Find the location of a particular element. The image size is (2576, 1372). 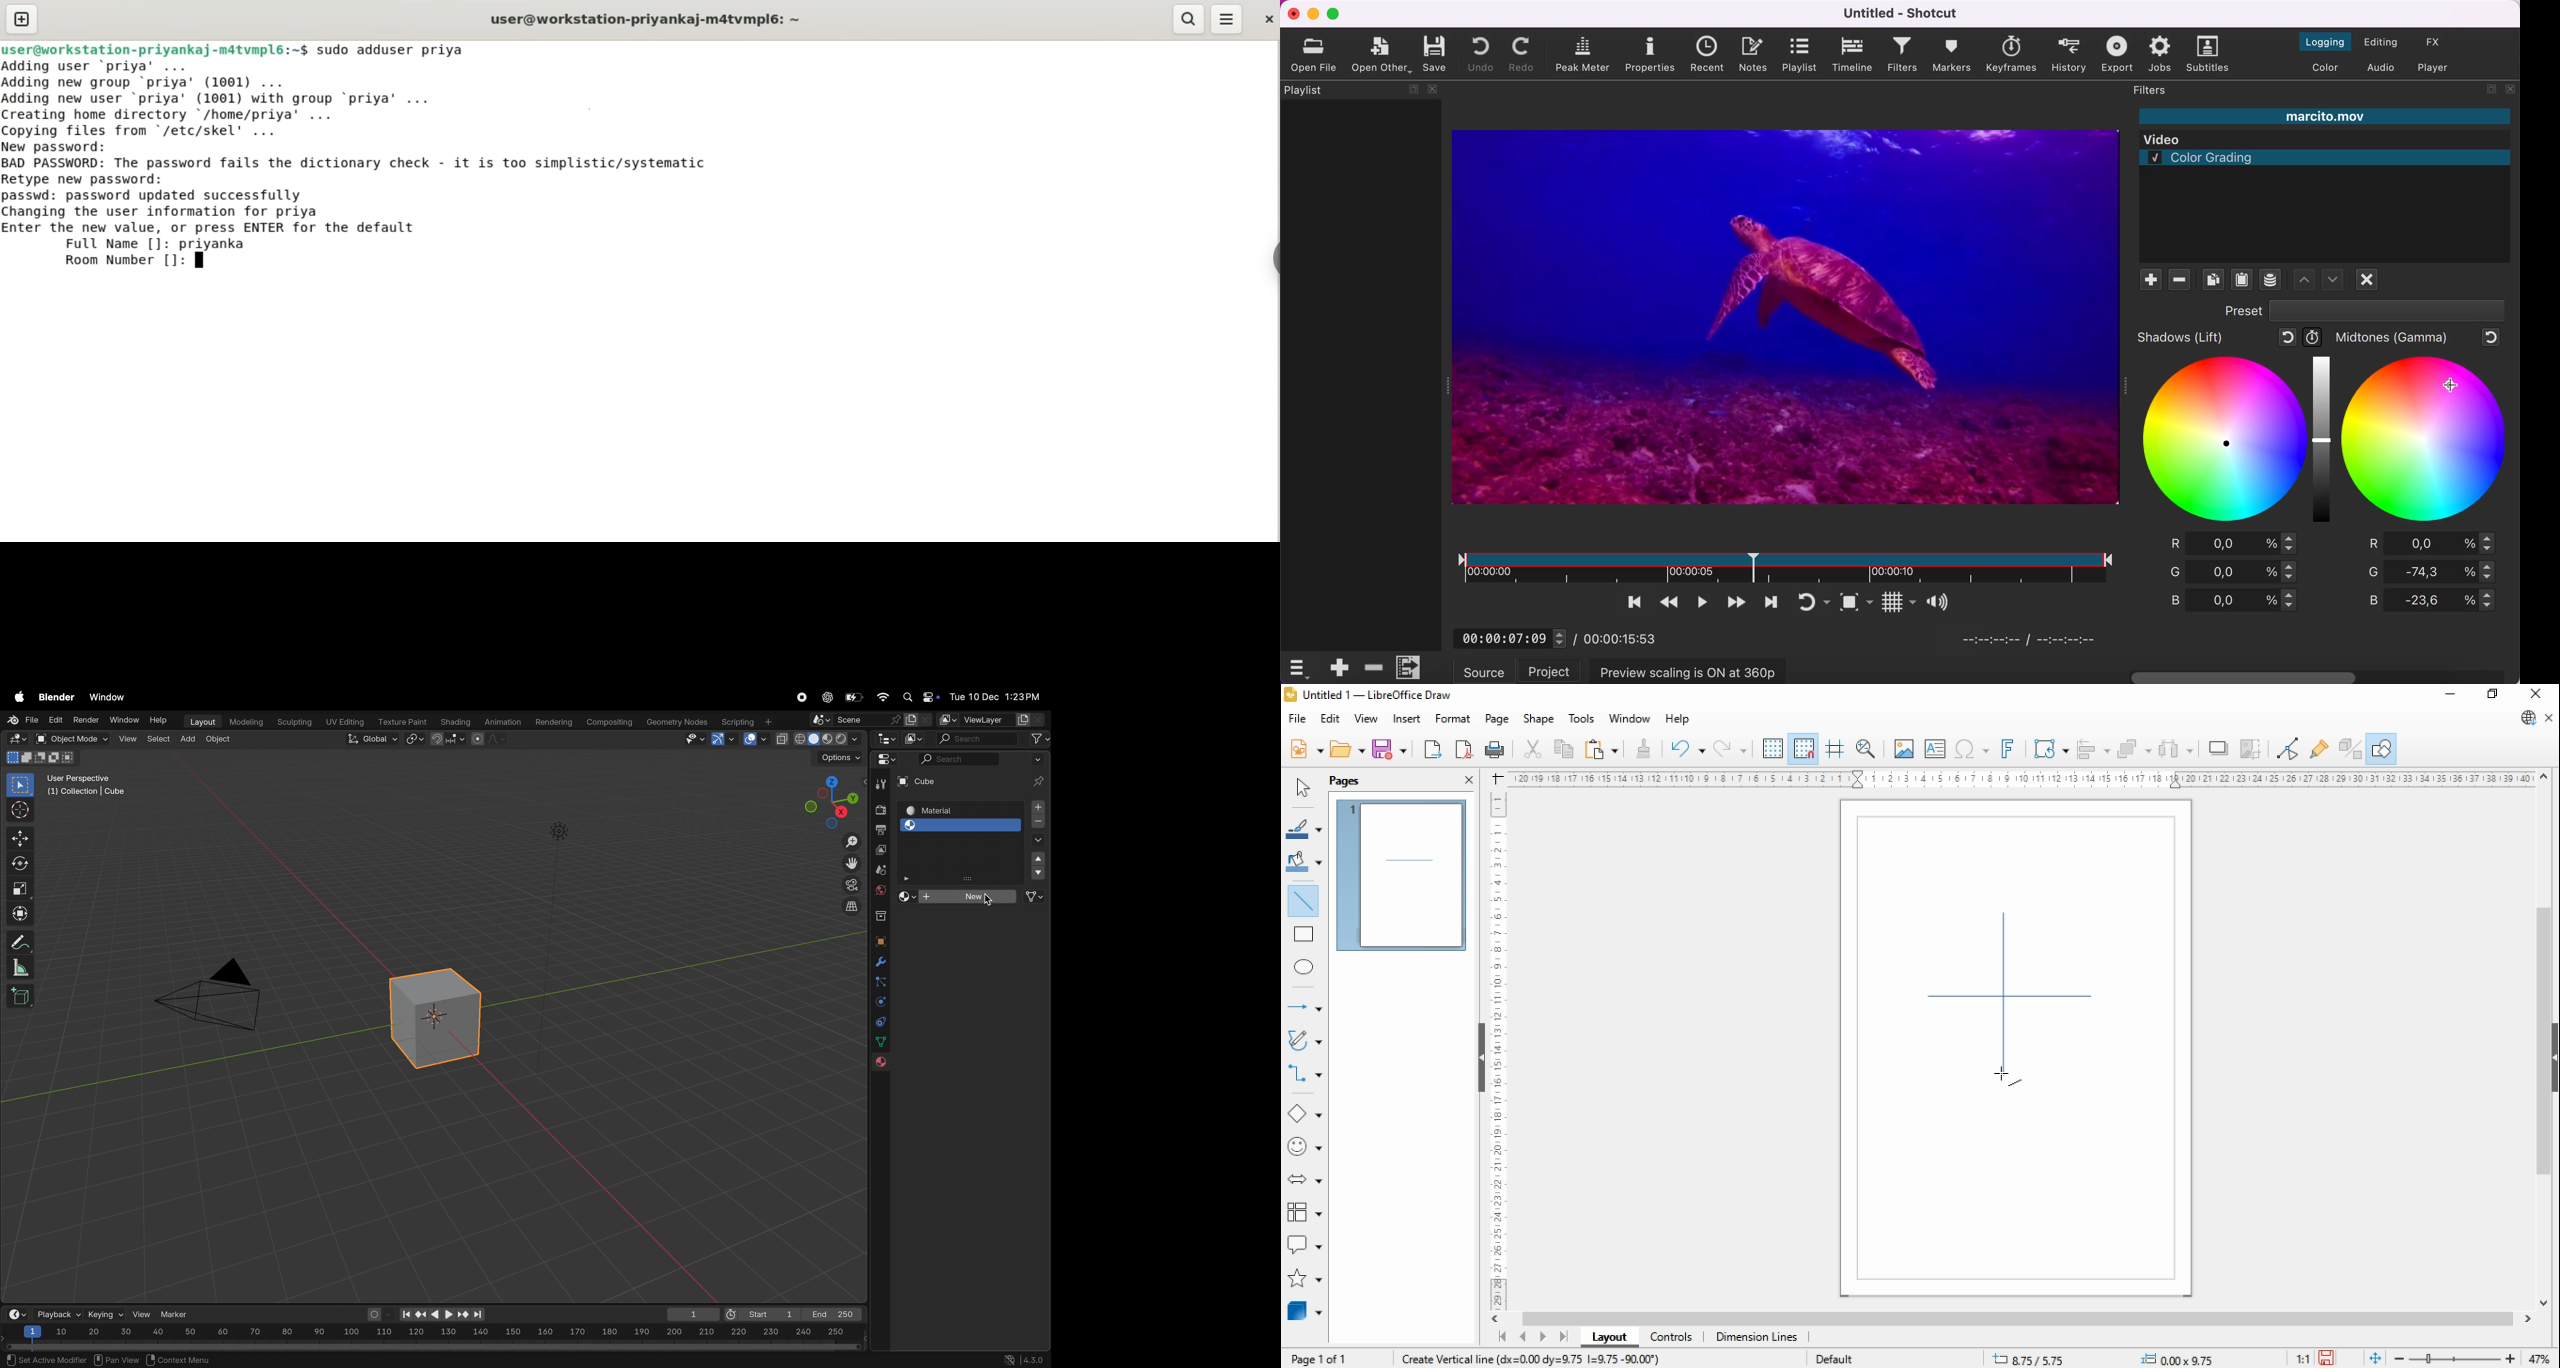

add material is located at coordinates (1036, 808).